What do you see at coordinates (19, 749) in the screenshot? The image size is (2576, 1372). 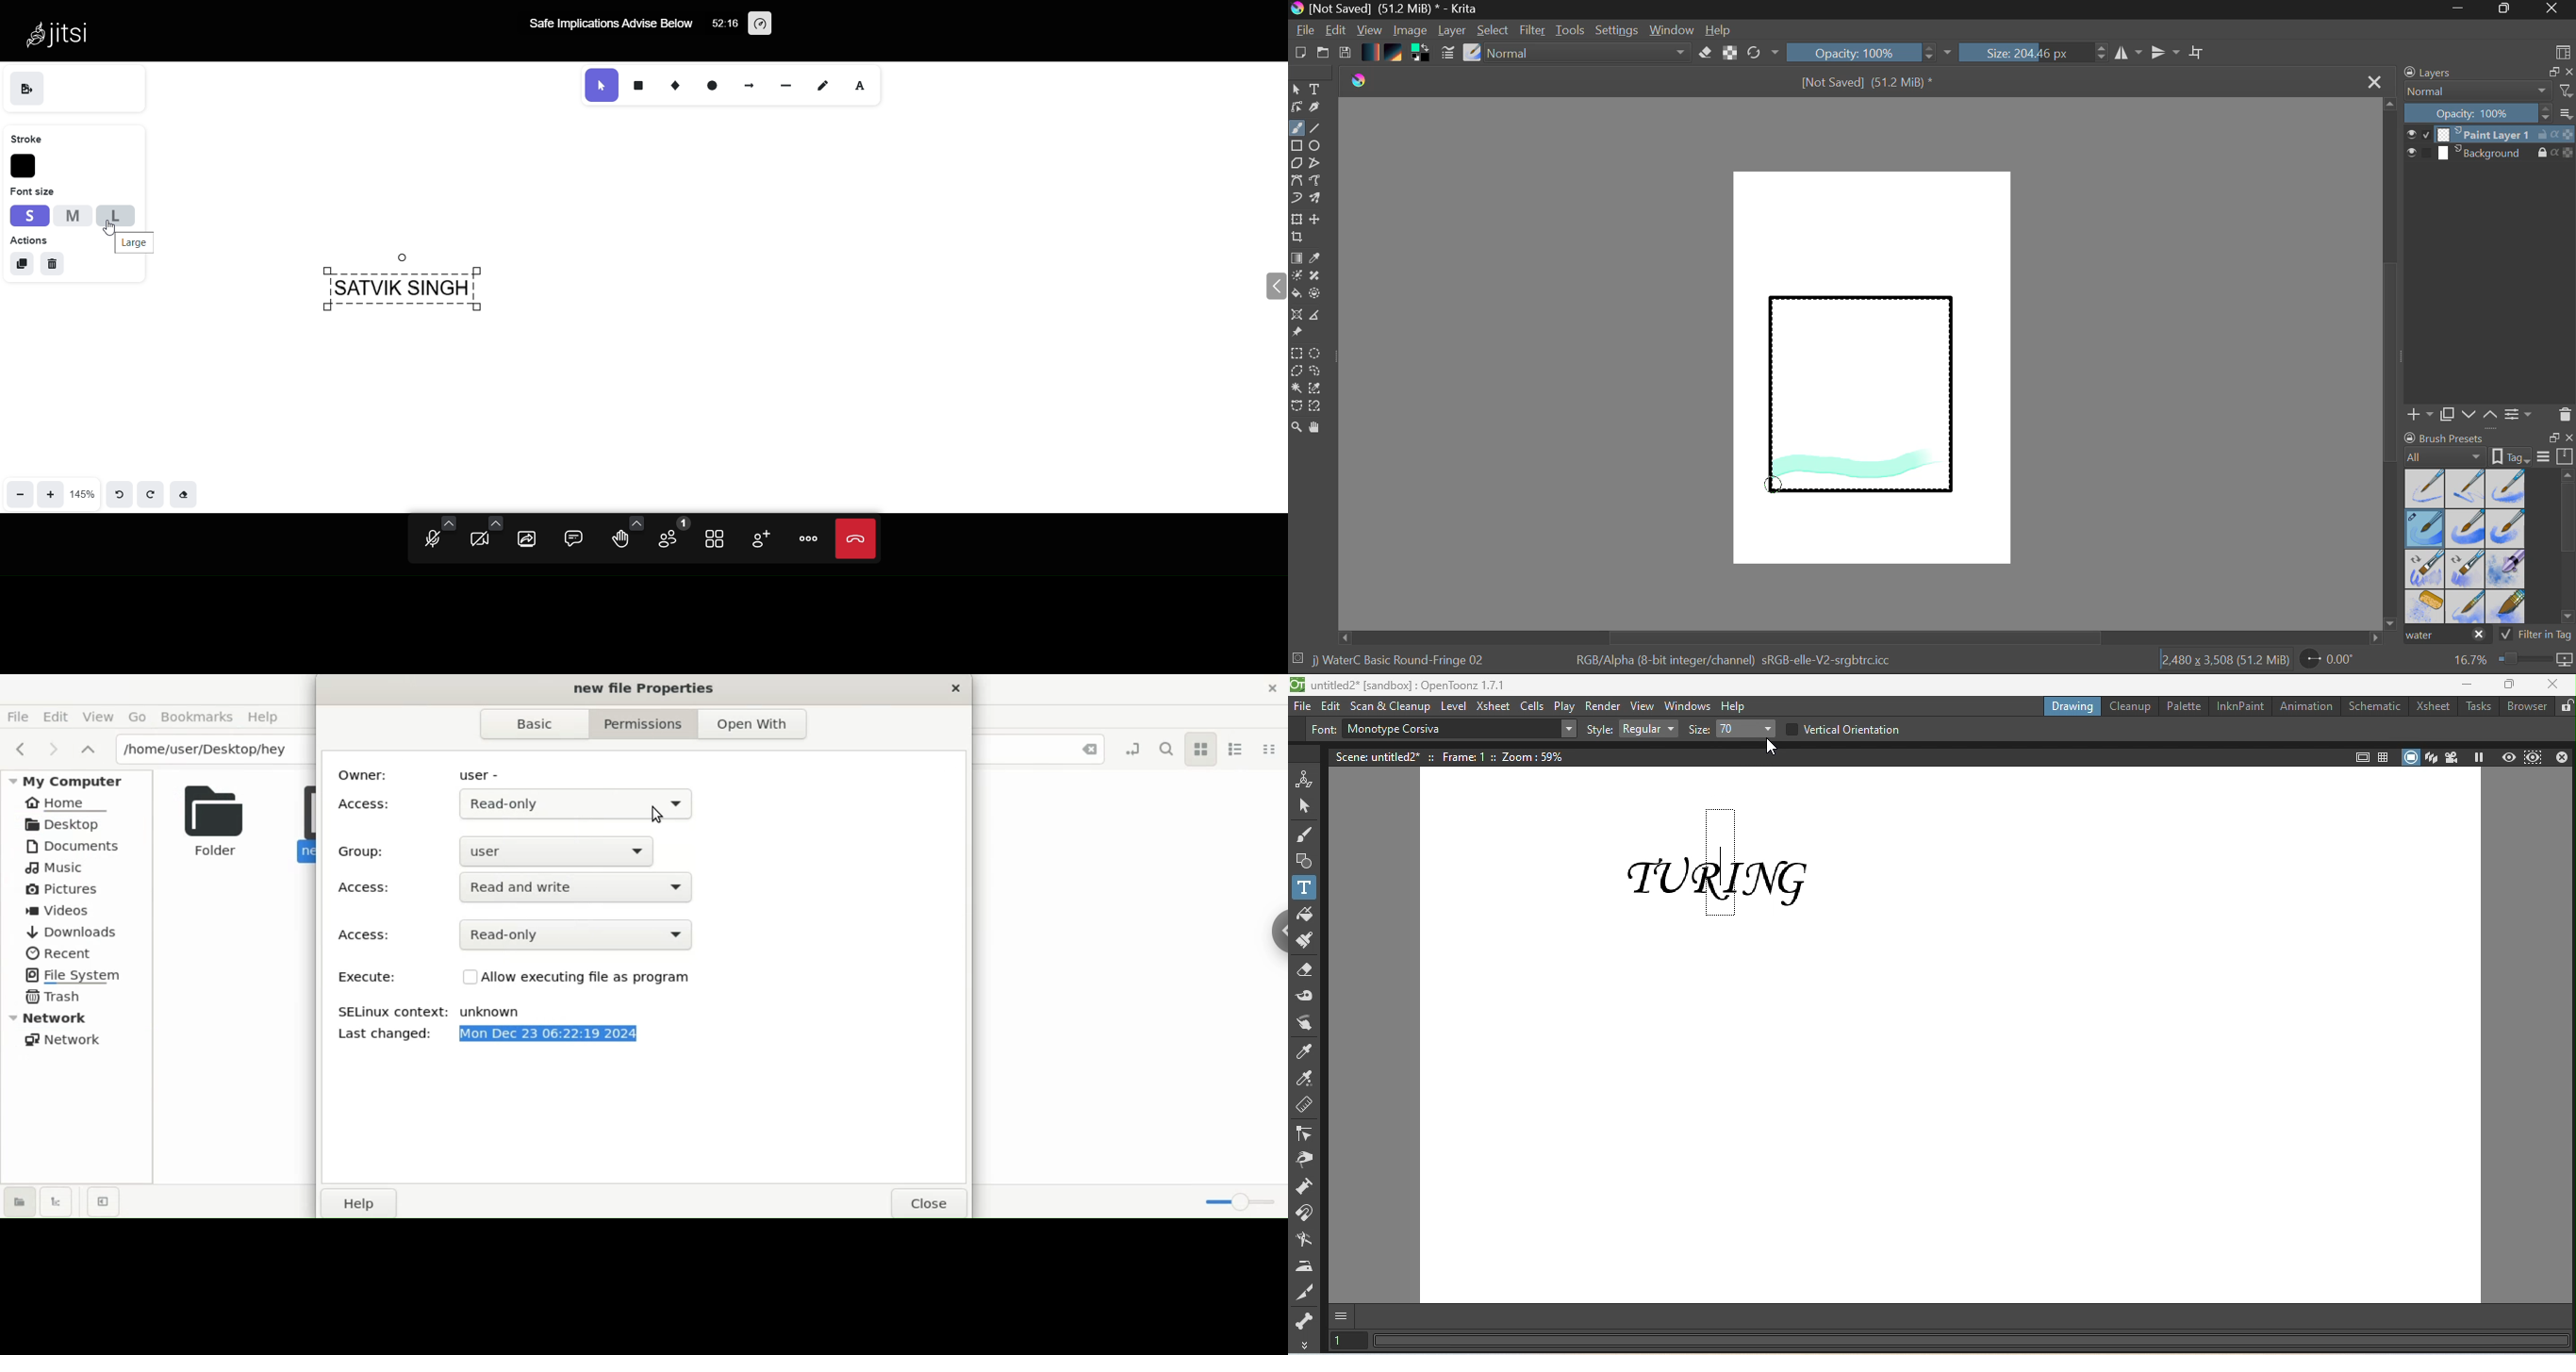 I see `previous` at bounding box center [19, 749].